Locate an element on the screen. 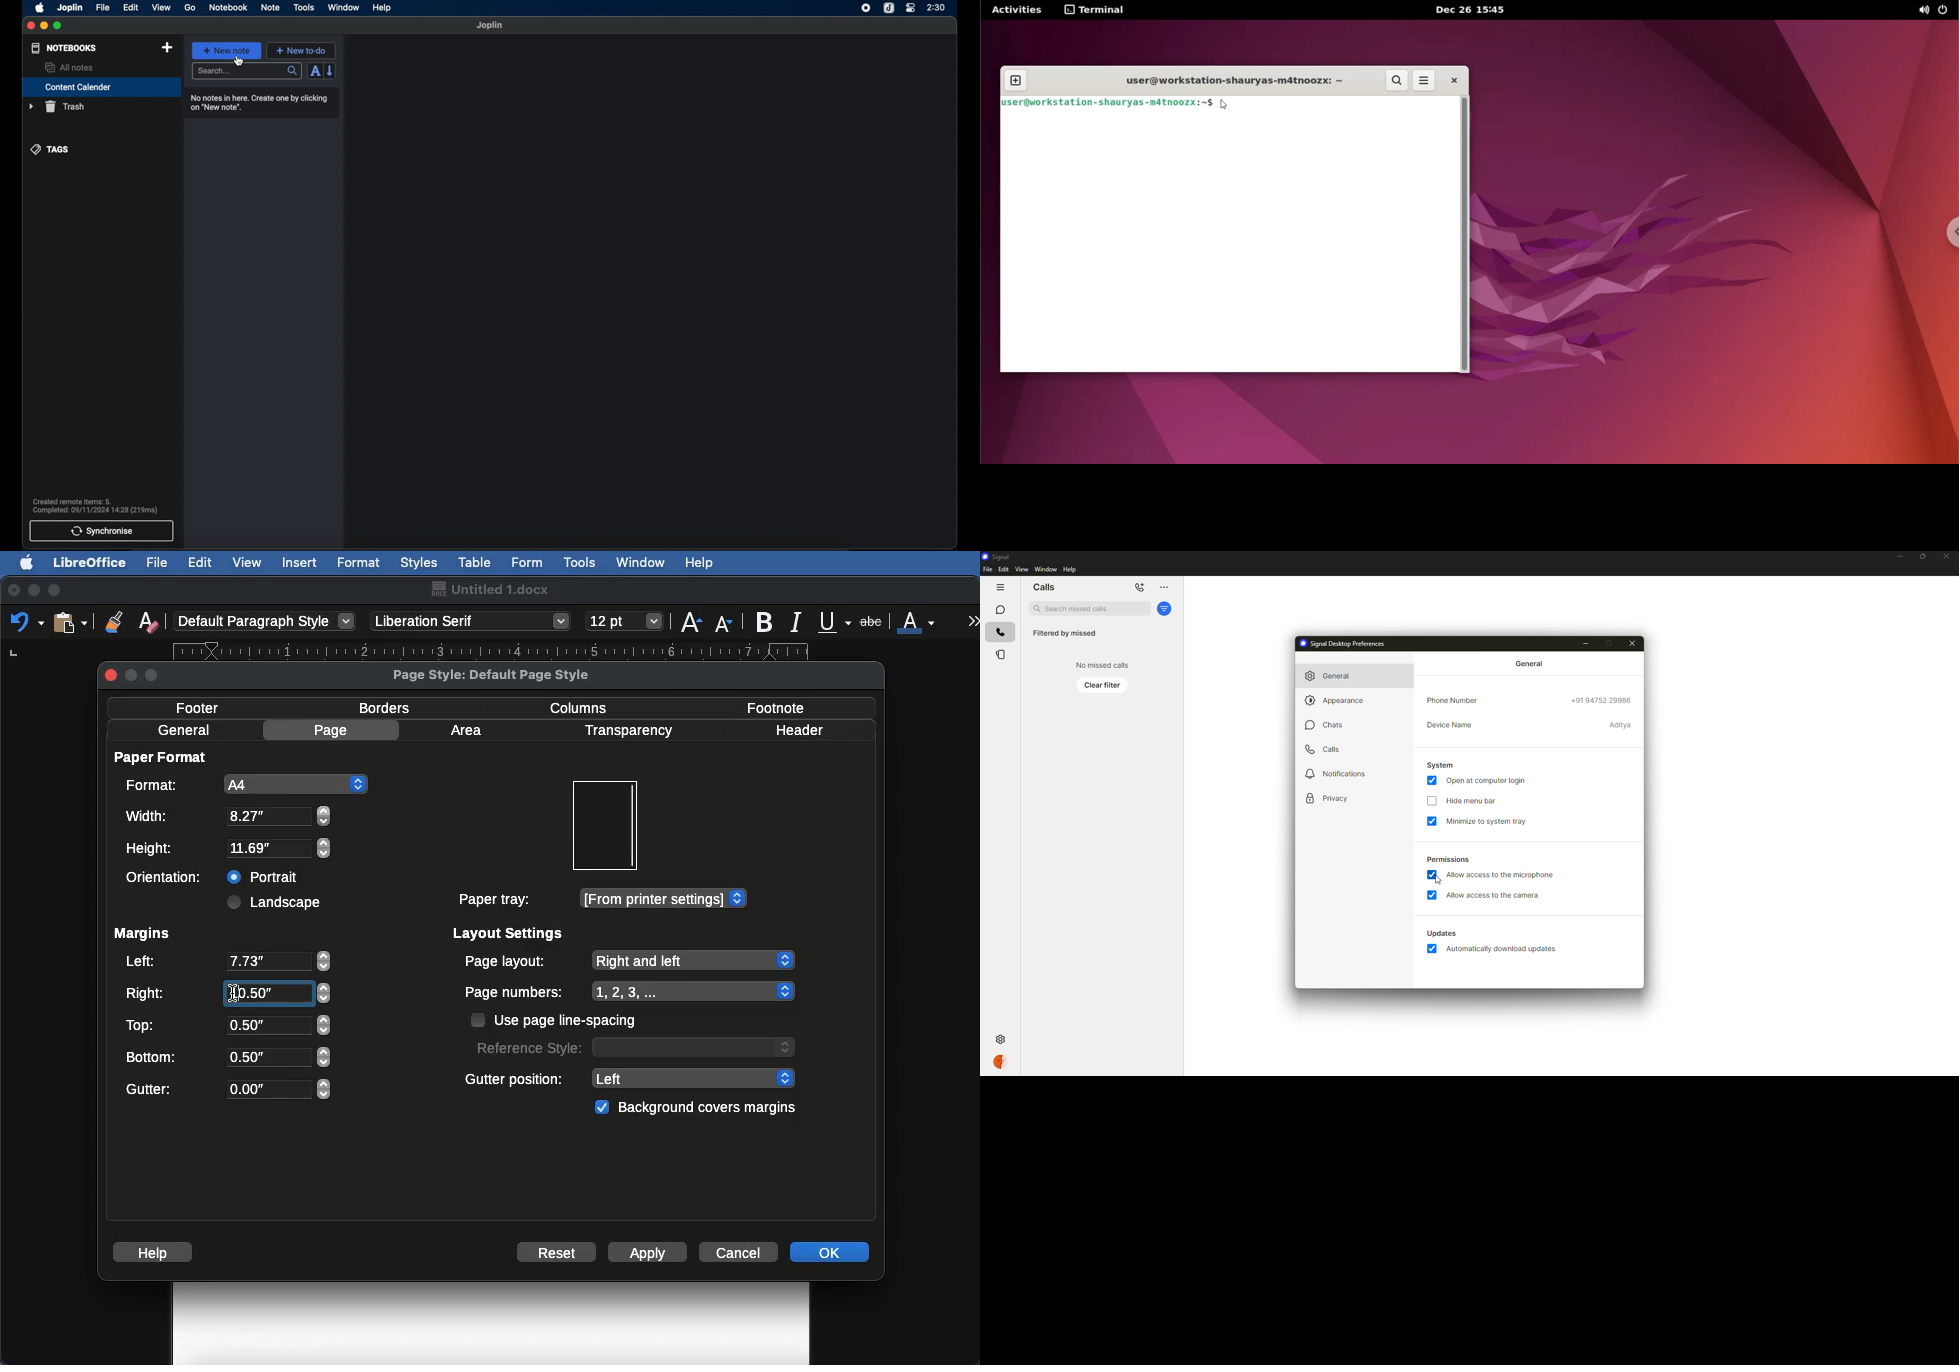 Image resolution: width=1960 pixels, height=1372 pixels. Name is located at coordinates (489, 589).